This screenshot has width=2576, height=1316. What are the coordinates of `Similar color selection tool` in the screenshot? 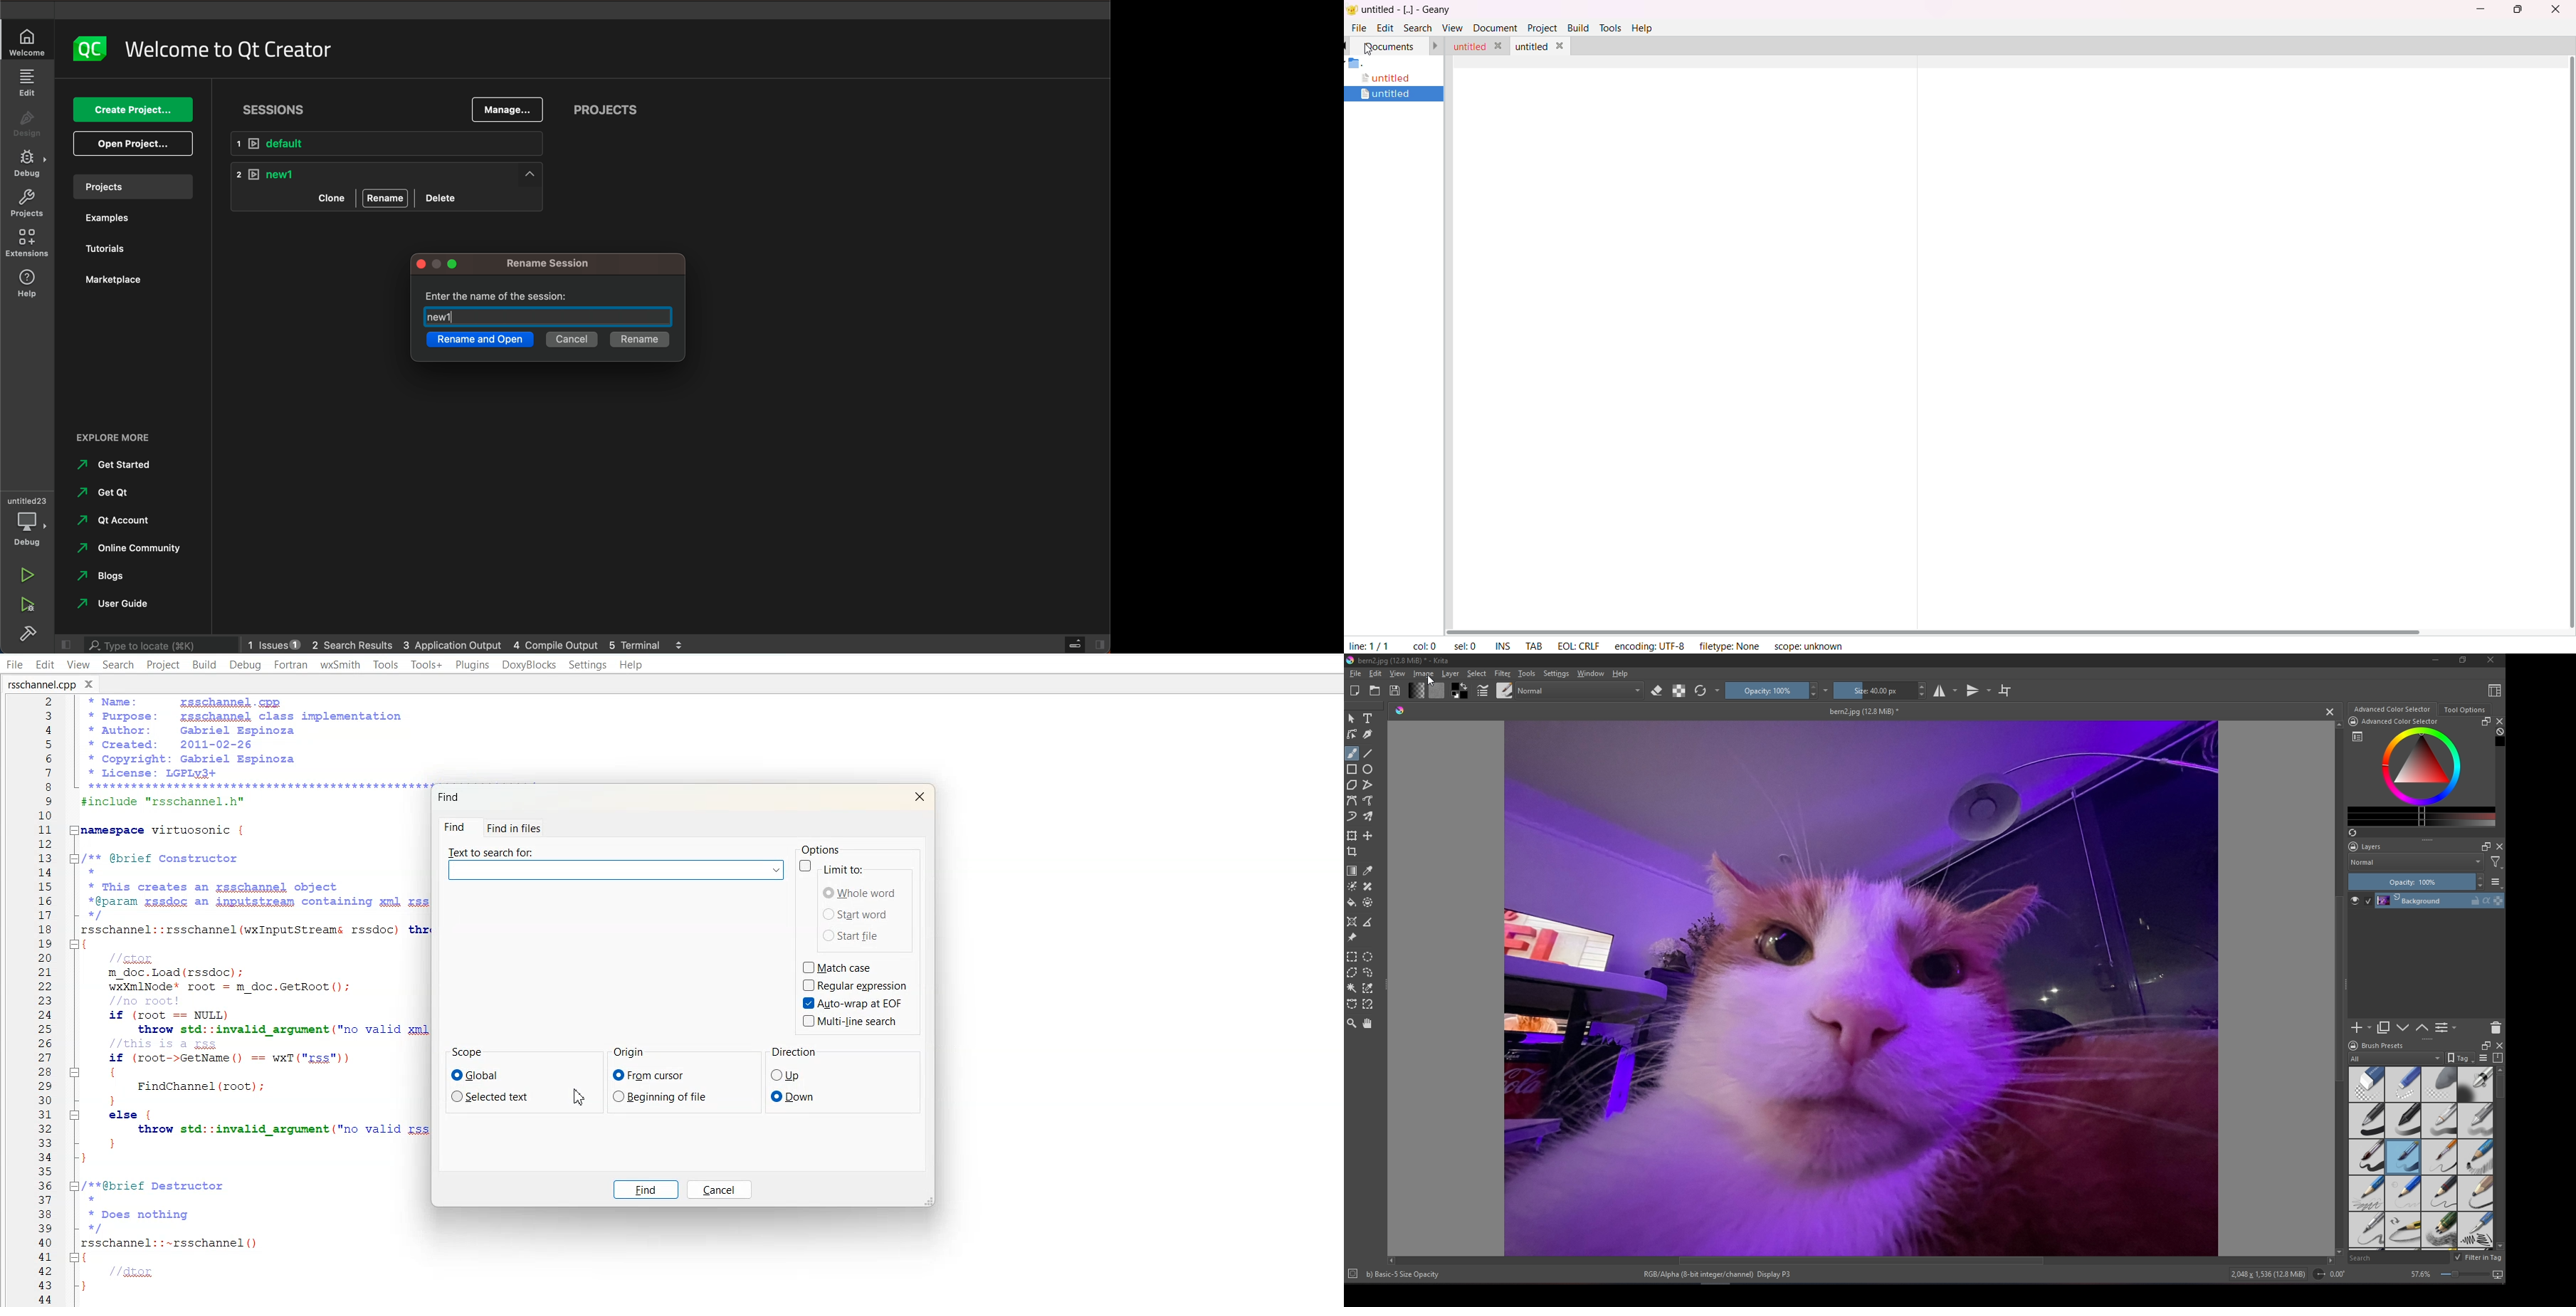 It's located at (1368, 988).